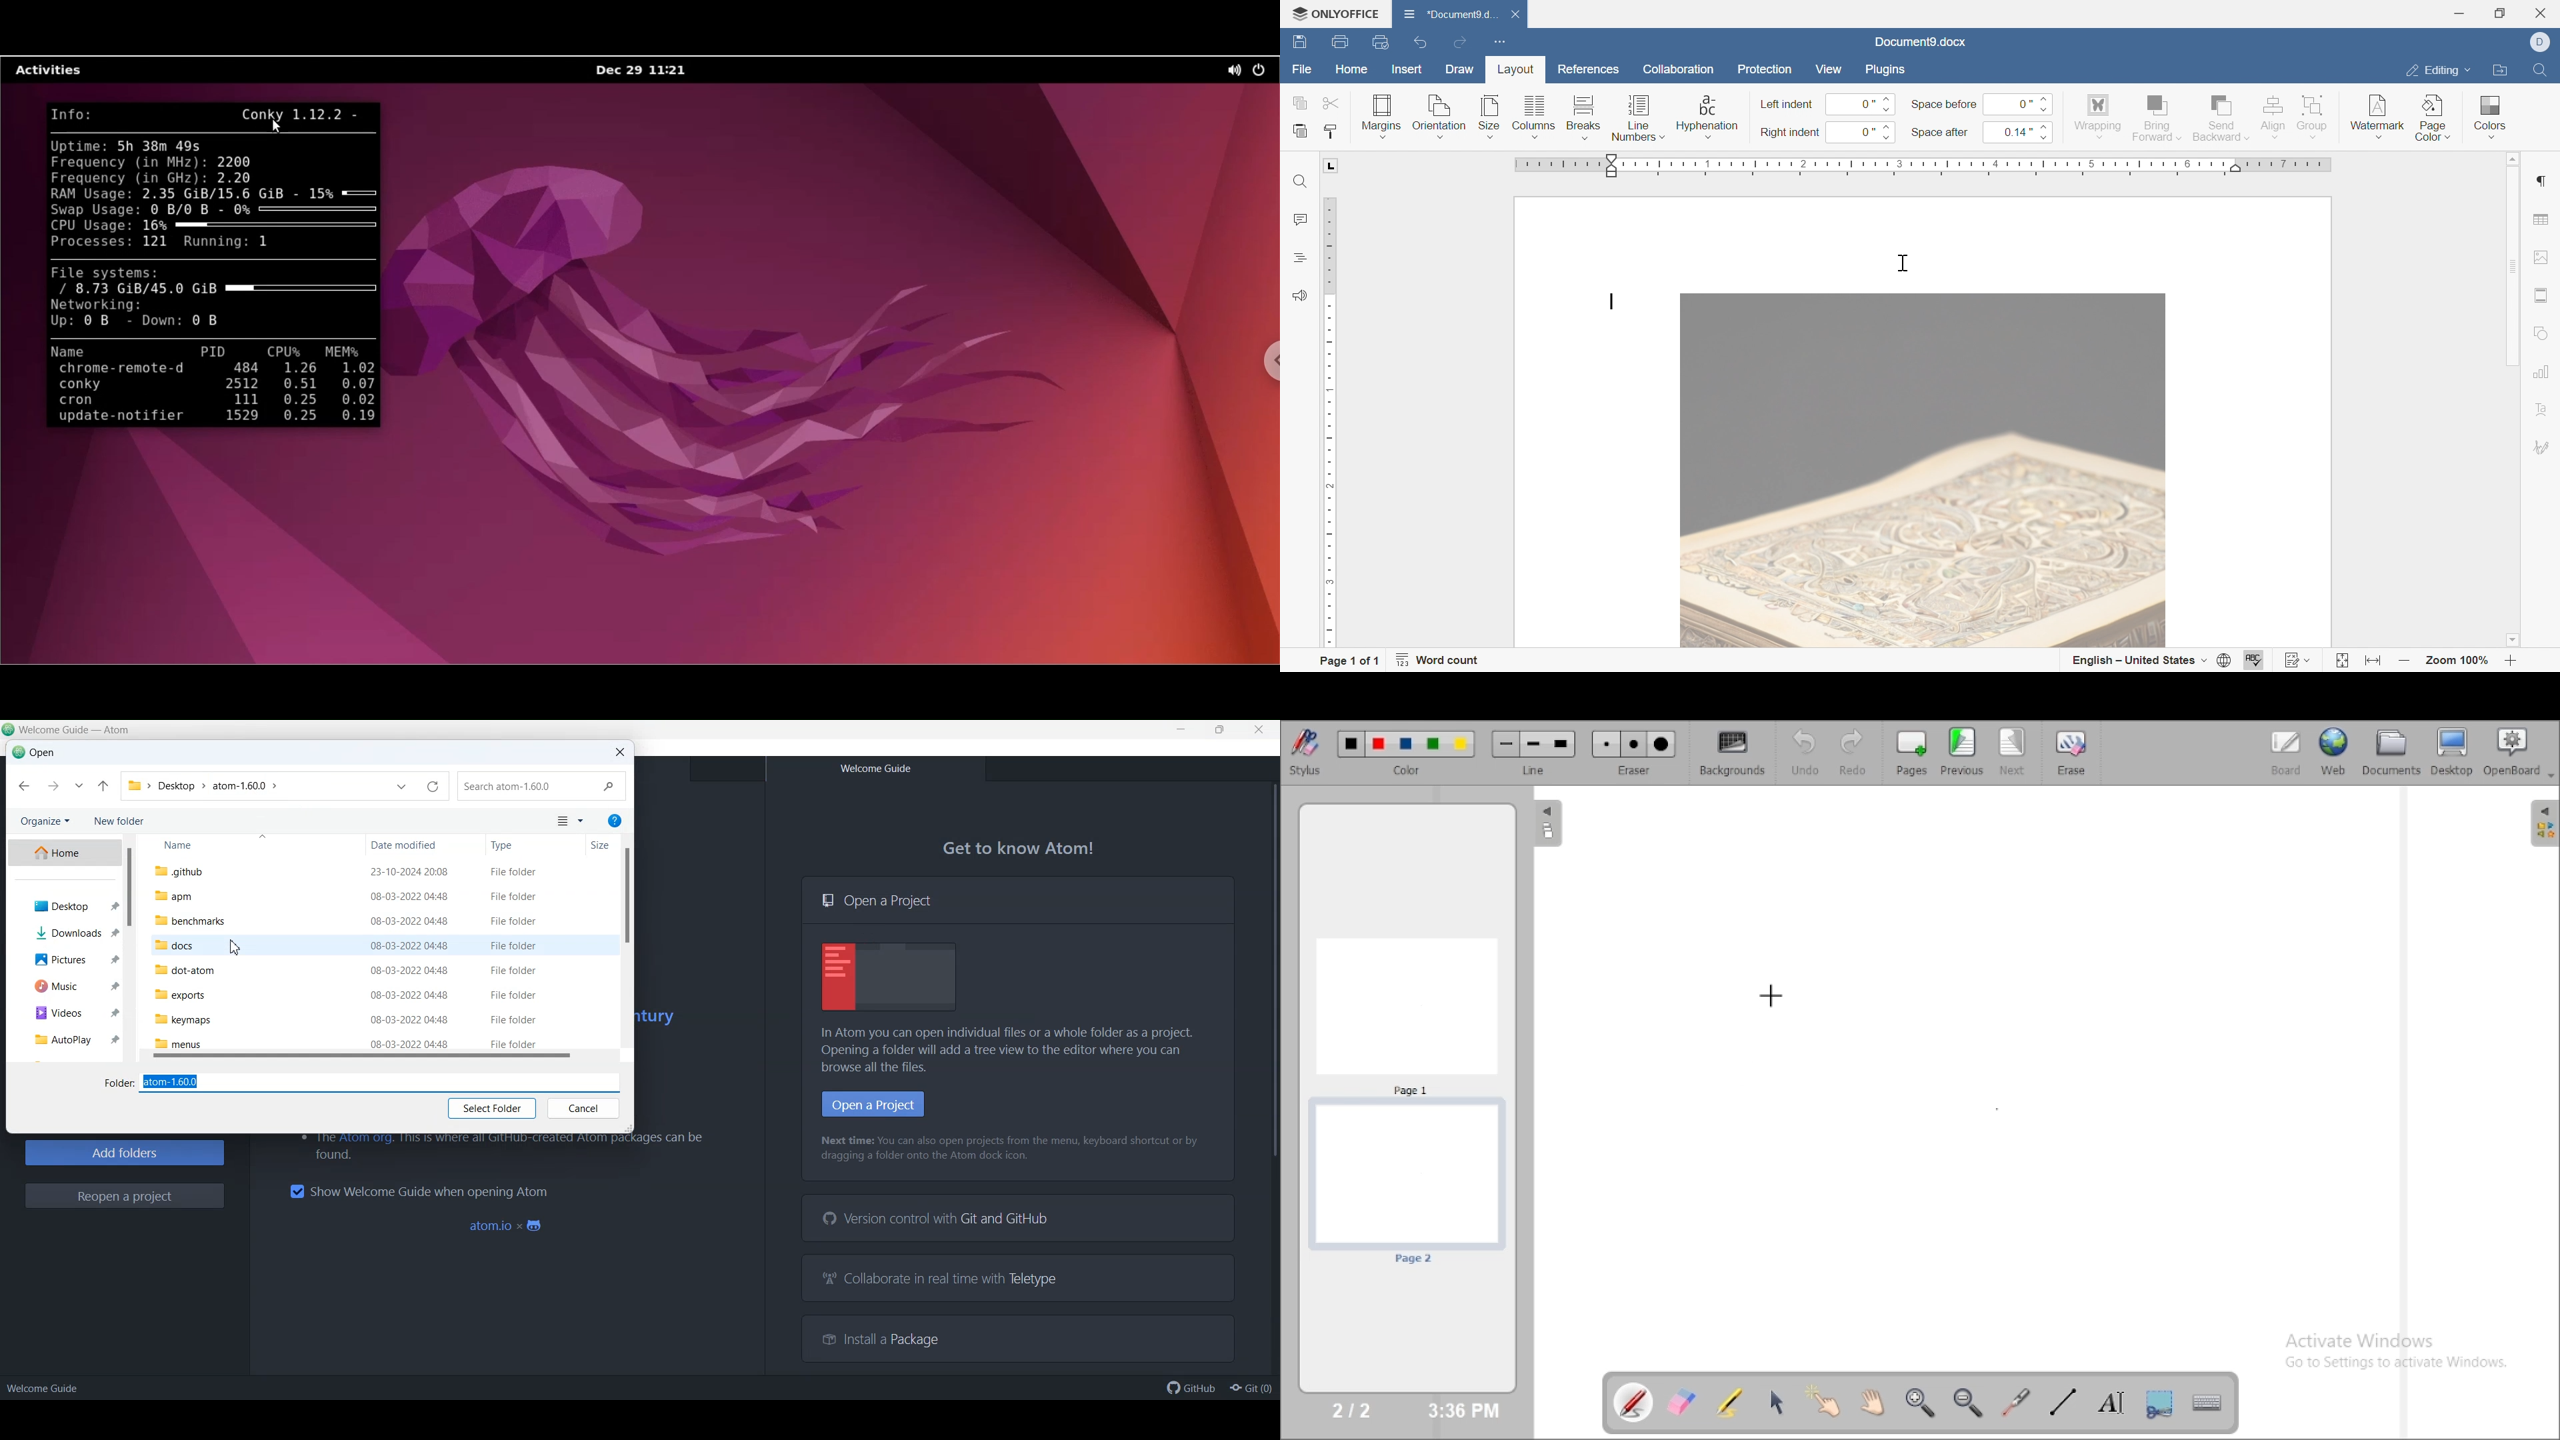 The width and height of the screenshot is (2576, 1456). Describe the element at coordinates (1333, 103) in the screenshot. I see `cut` at that location.